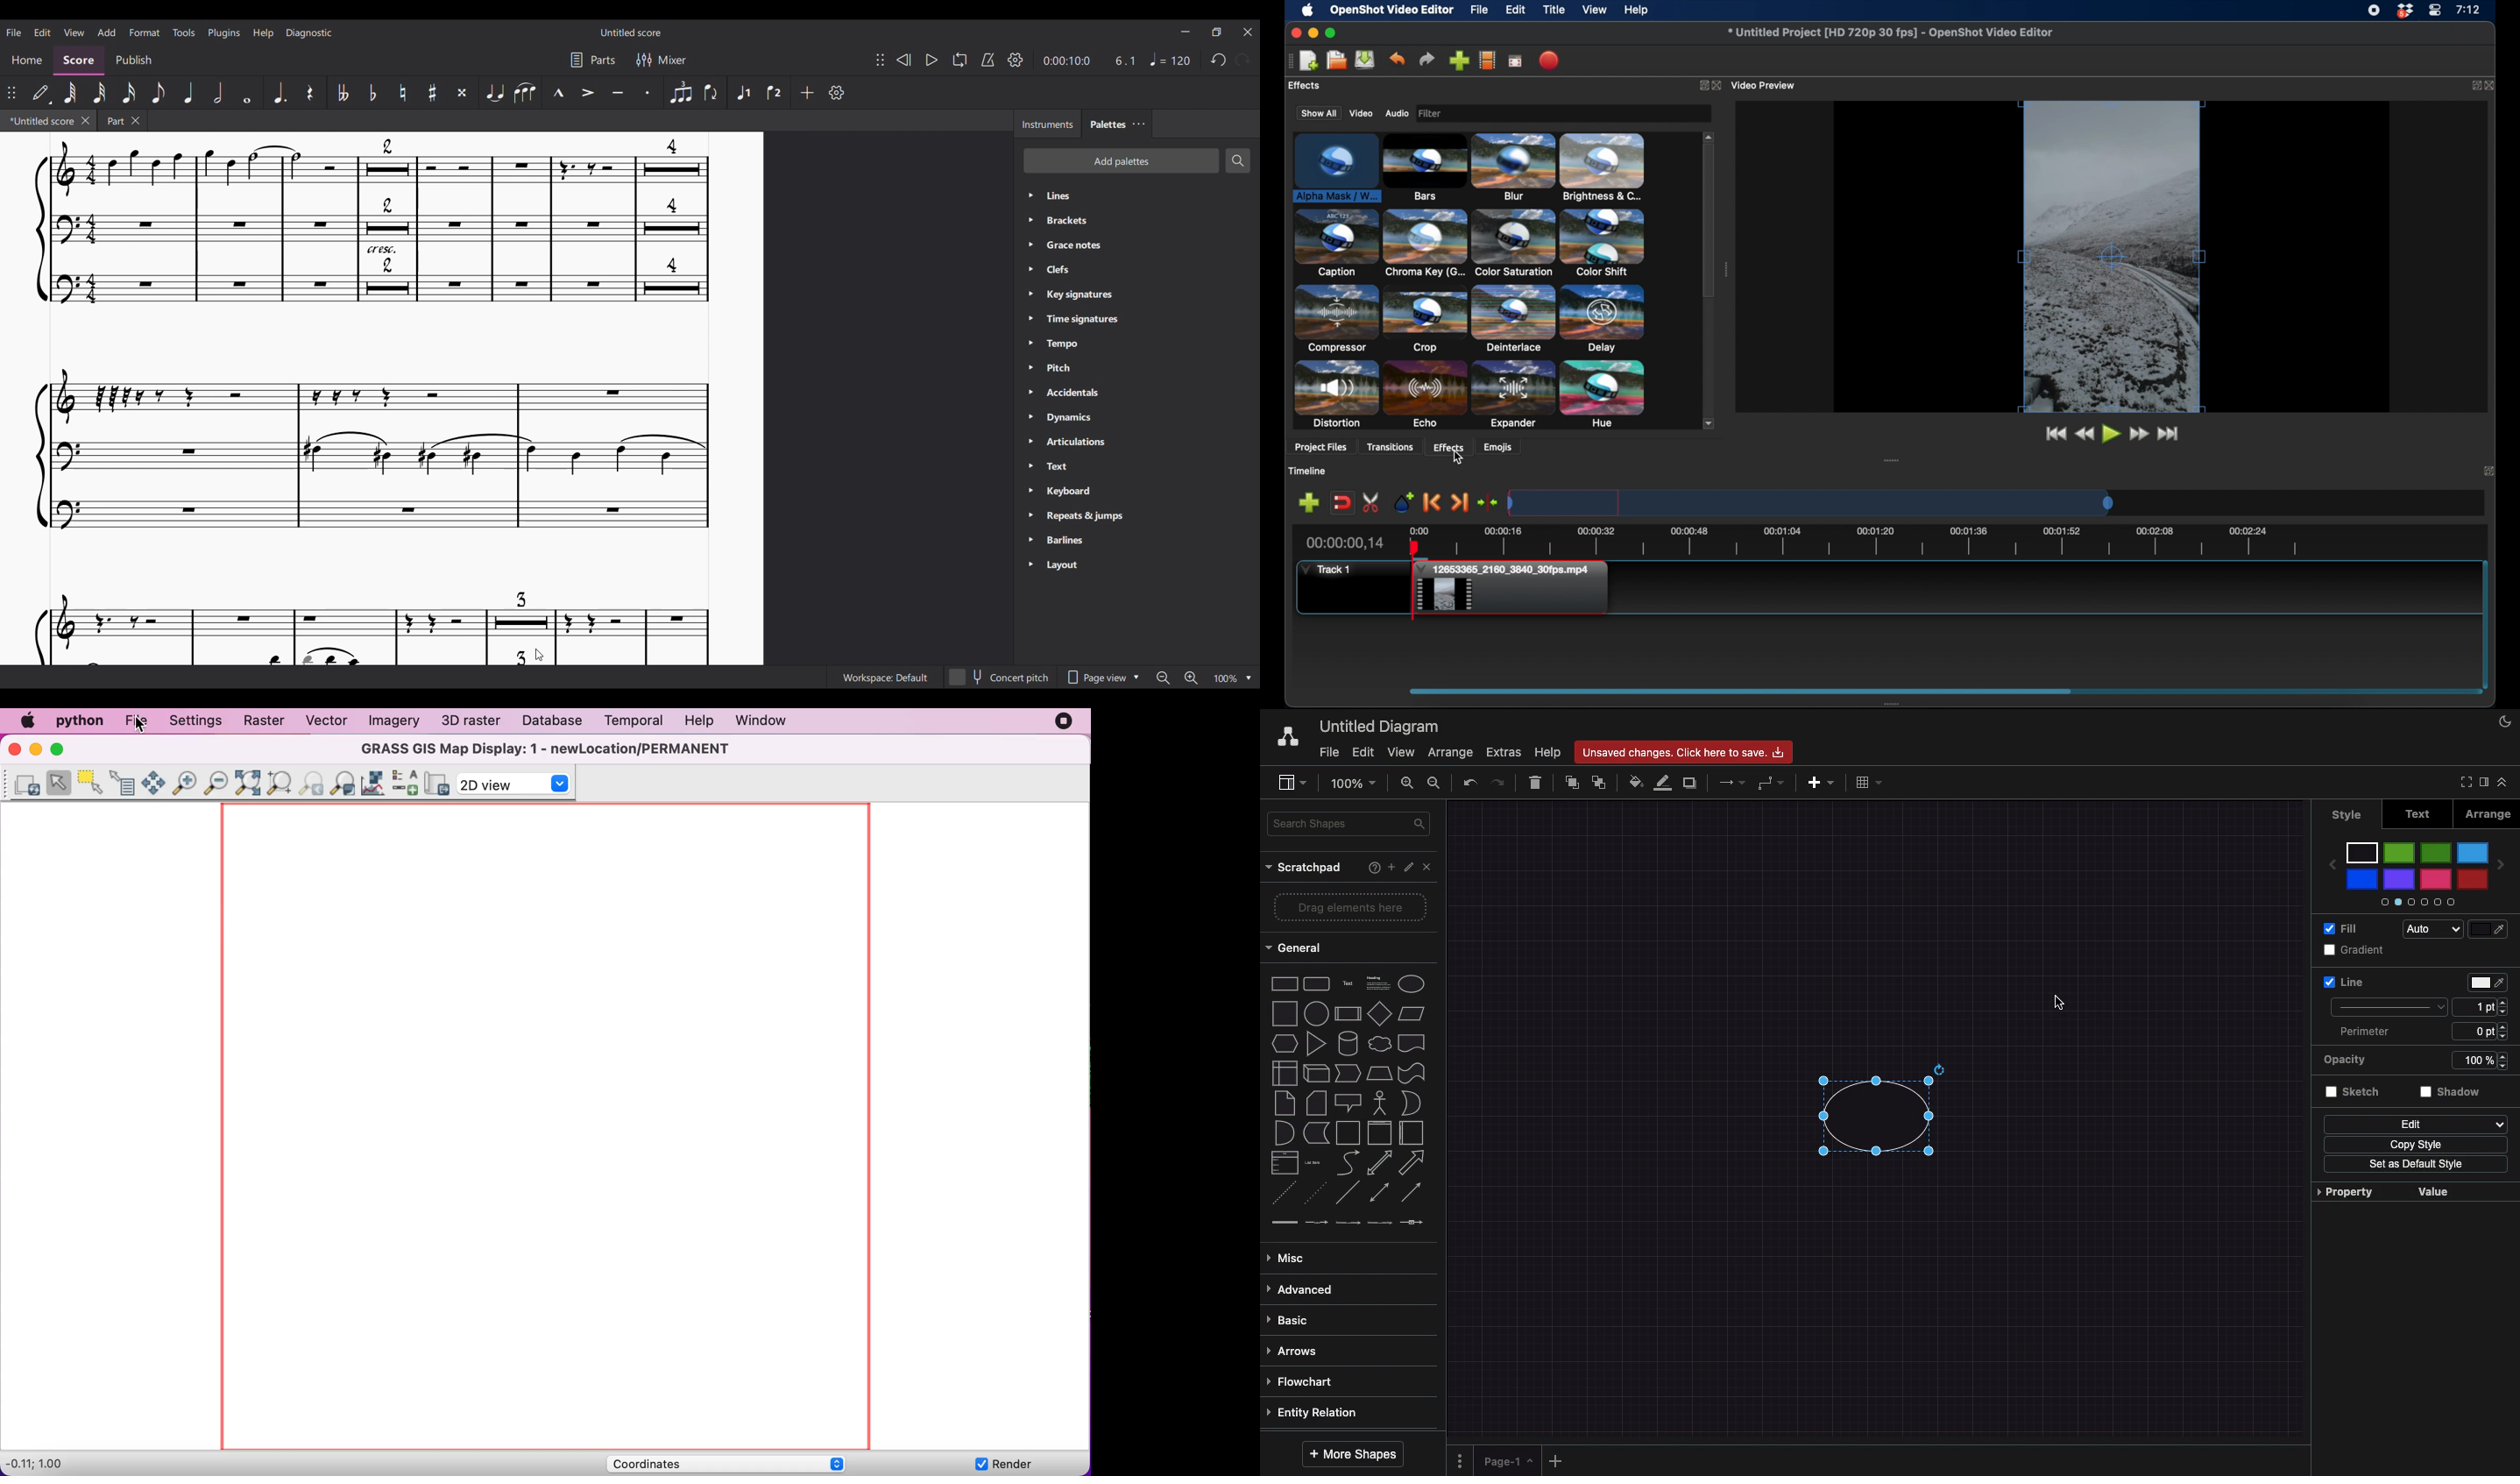 Image resolution: width=2520 pixels, height=1484 pixels. Describe the element at coordinates (1709, 223) in the screenshot. I see `scroll box` at that location.